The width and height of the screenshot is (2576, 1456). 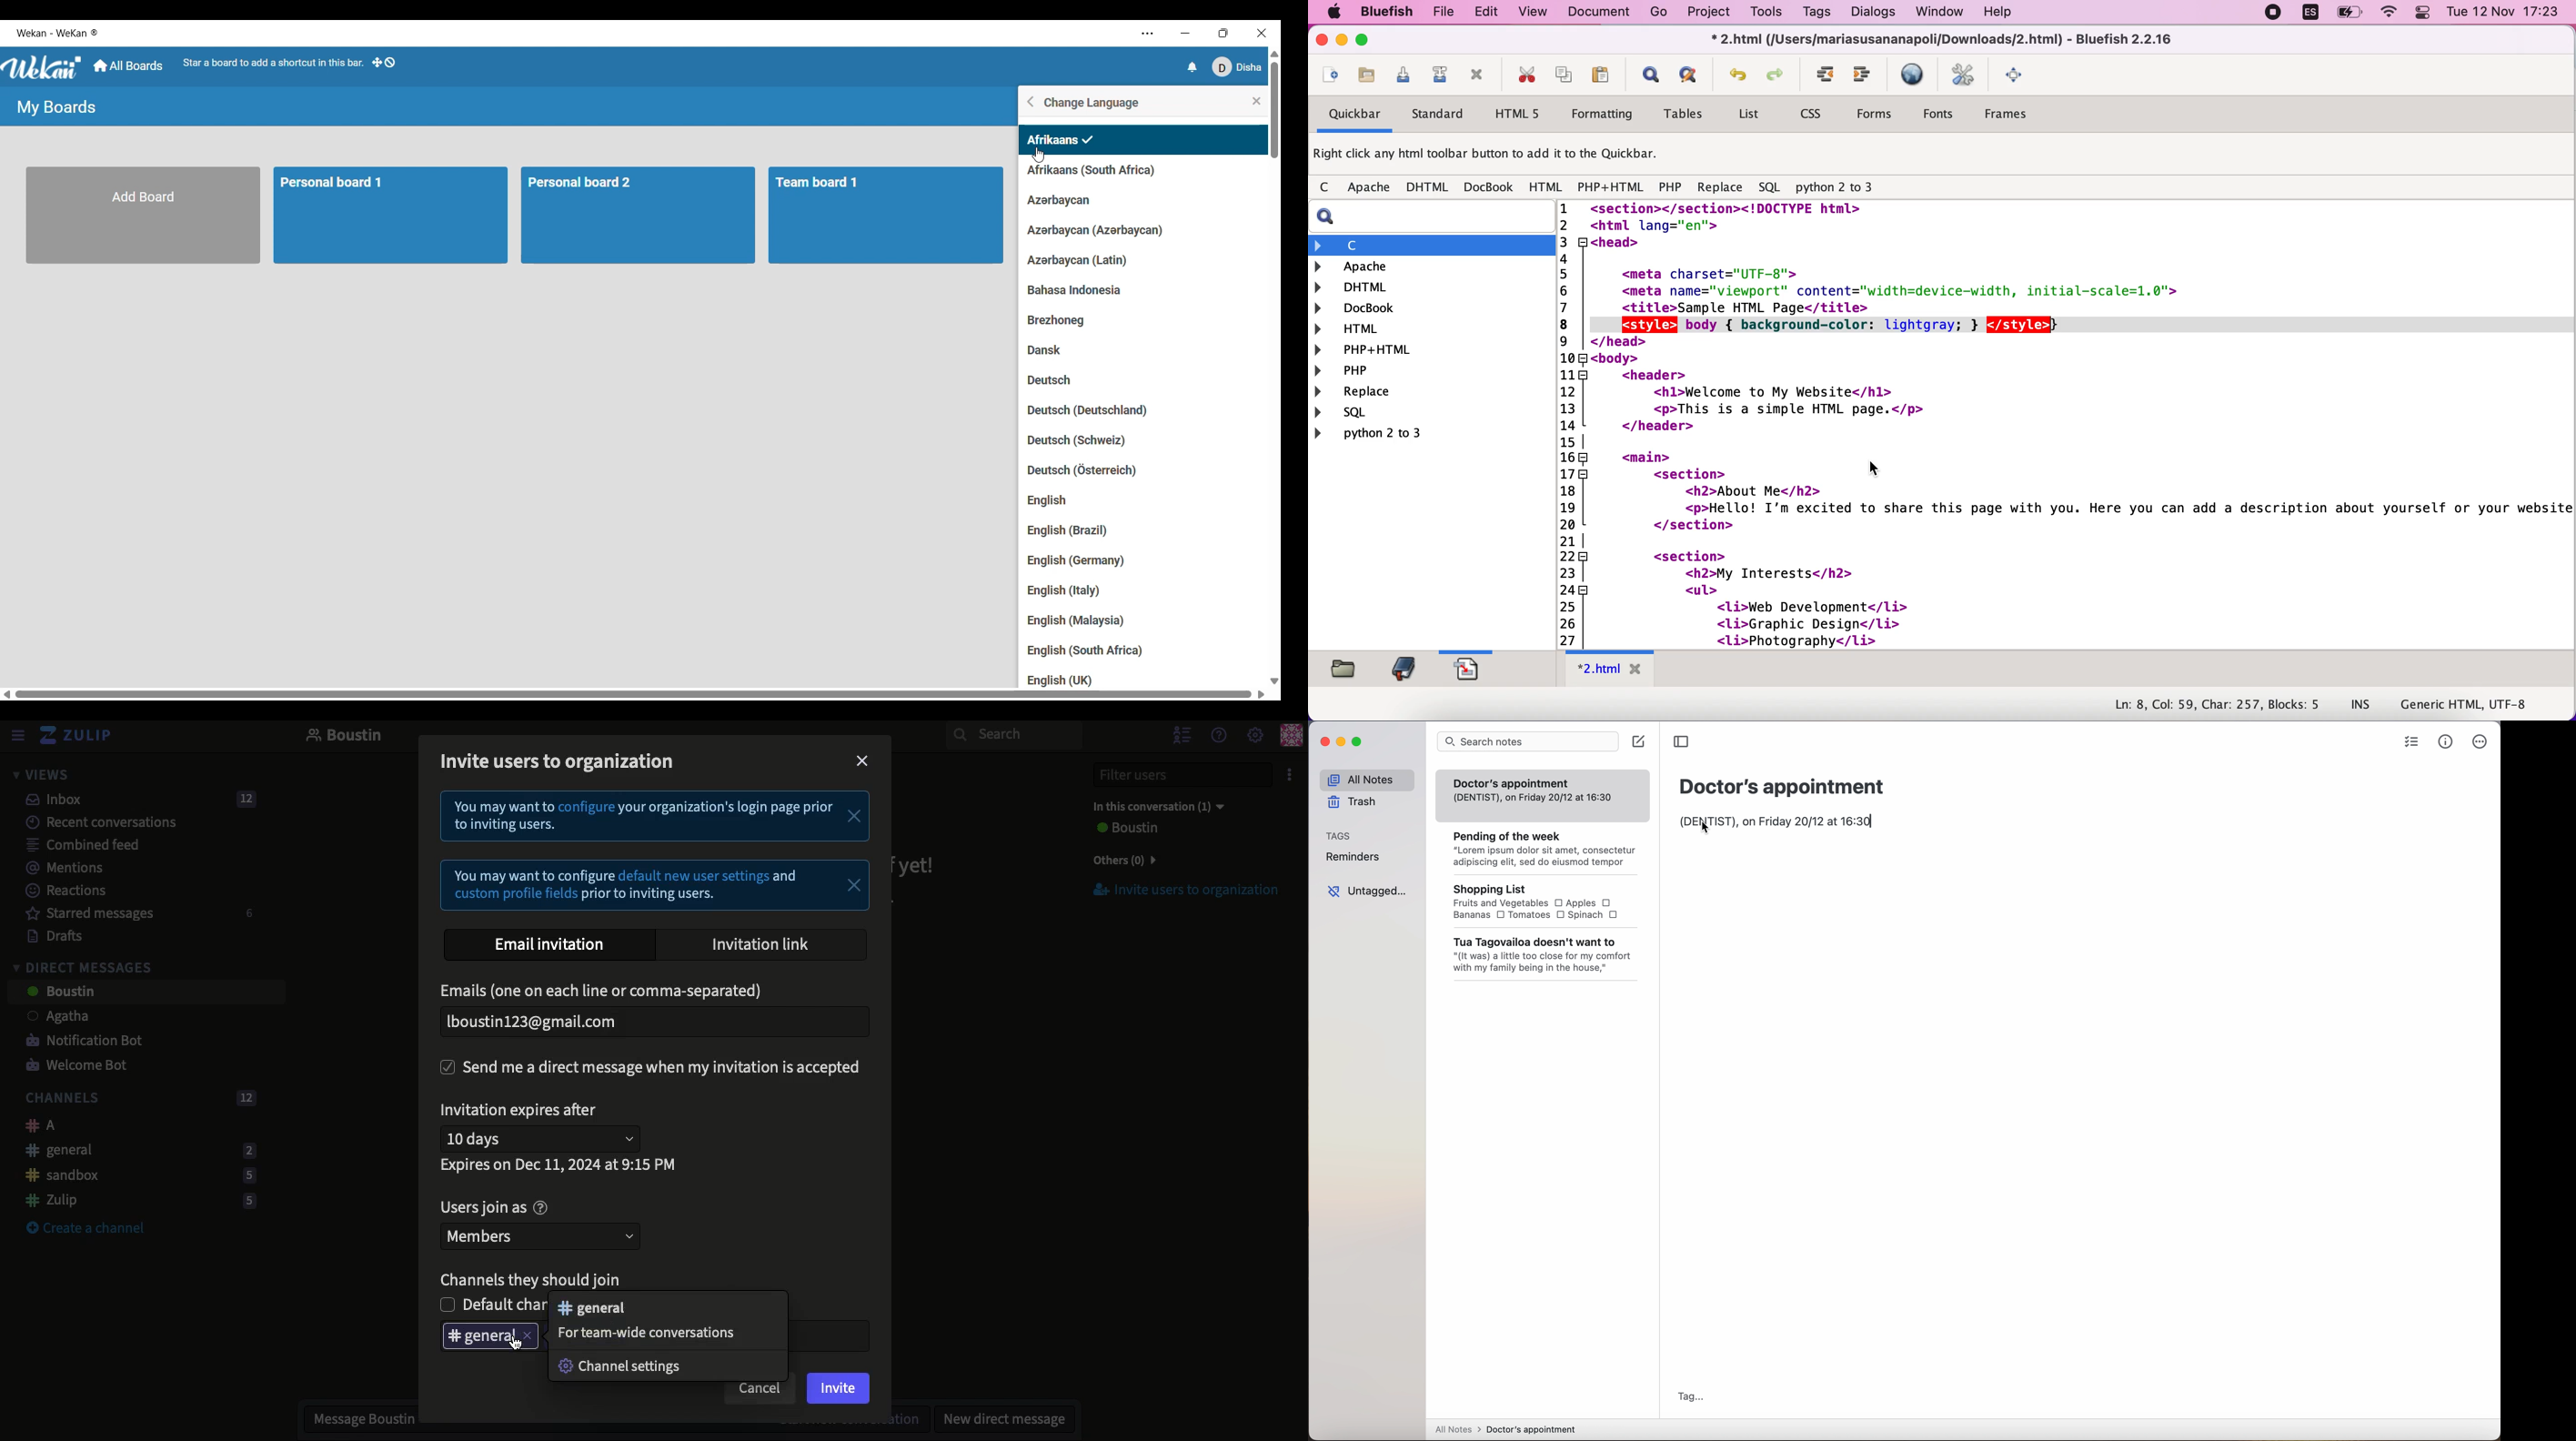 What do you see at coordinates (2361, 706) in the screenshot?
I see `ins` at bounding box center [2361, 706].